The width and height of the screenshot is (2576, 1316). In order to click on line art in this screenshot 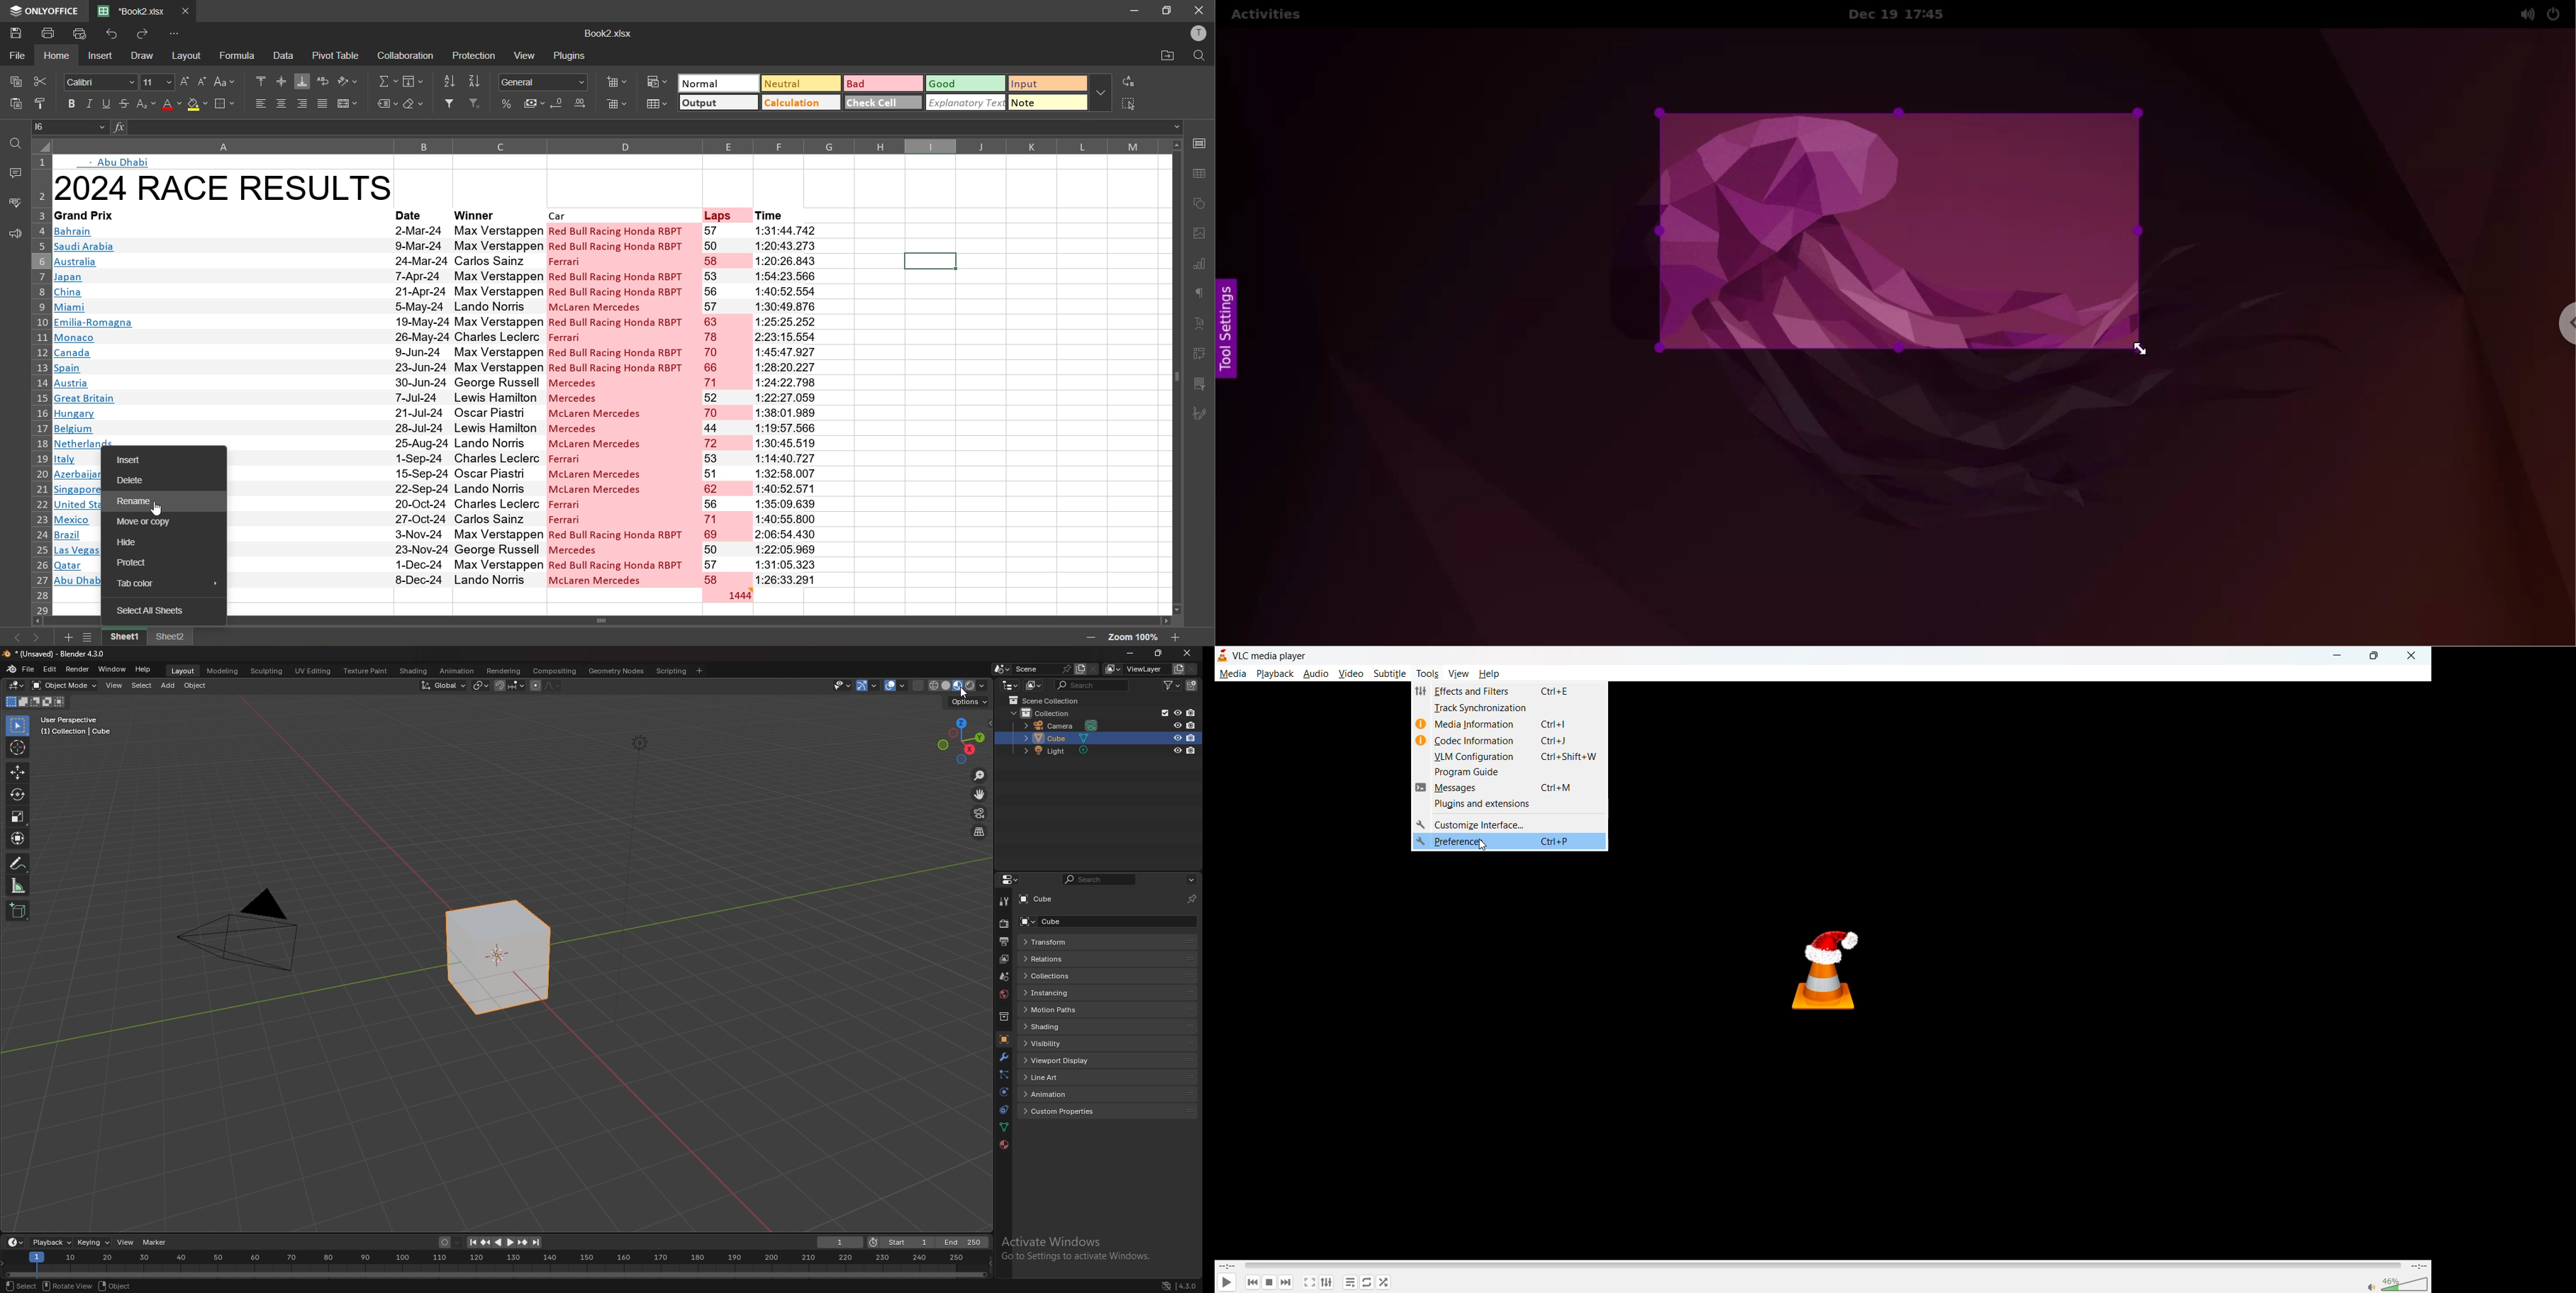, I will do `click(1073, 1076)`.